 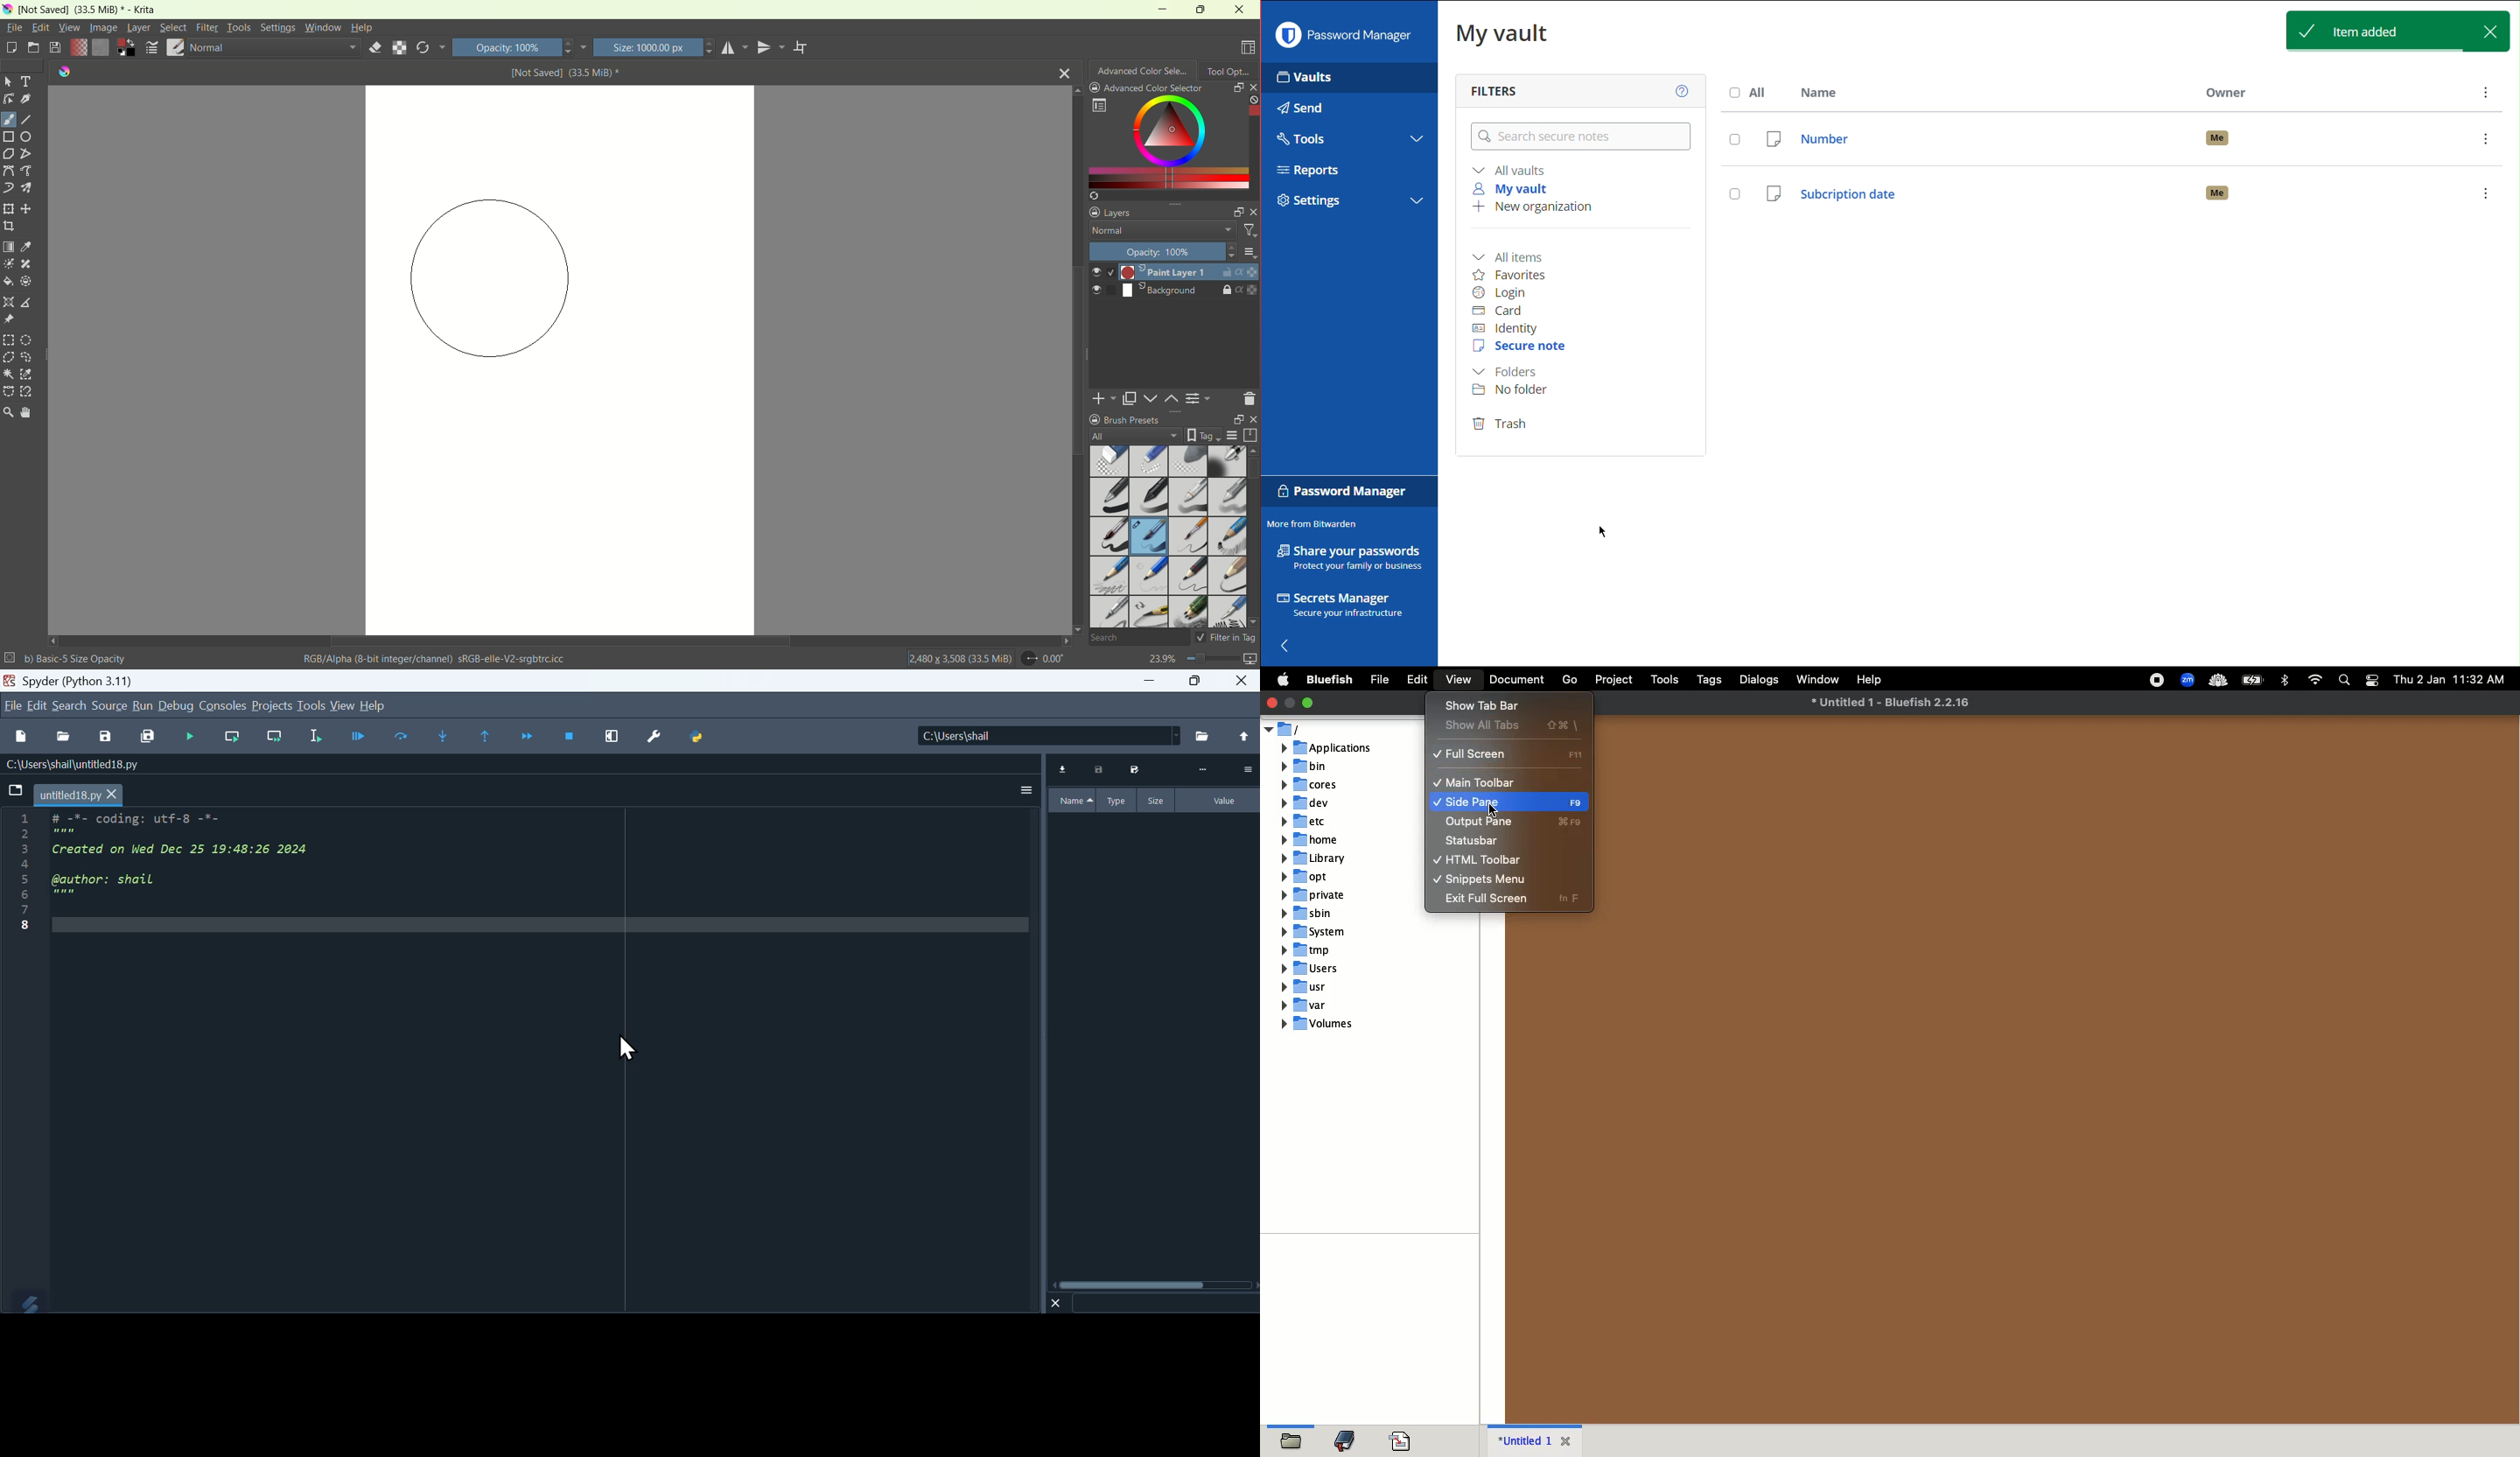 What do you see at coordinates (1187, 498) in the screenshot?
I see `basic 3` at bounding box center [1187, 498].